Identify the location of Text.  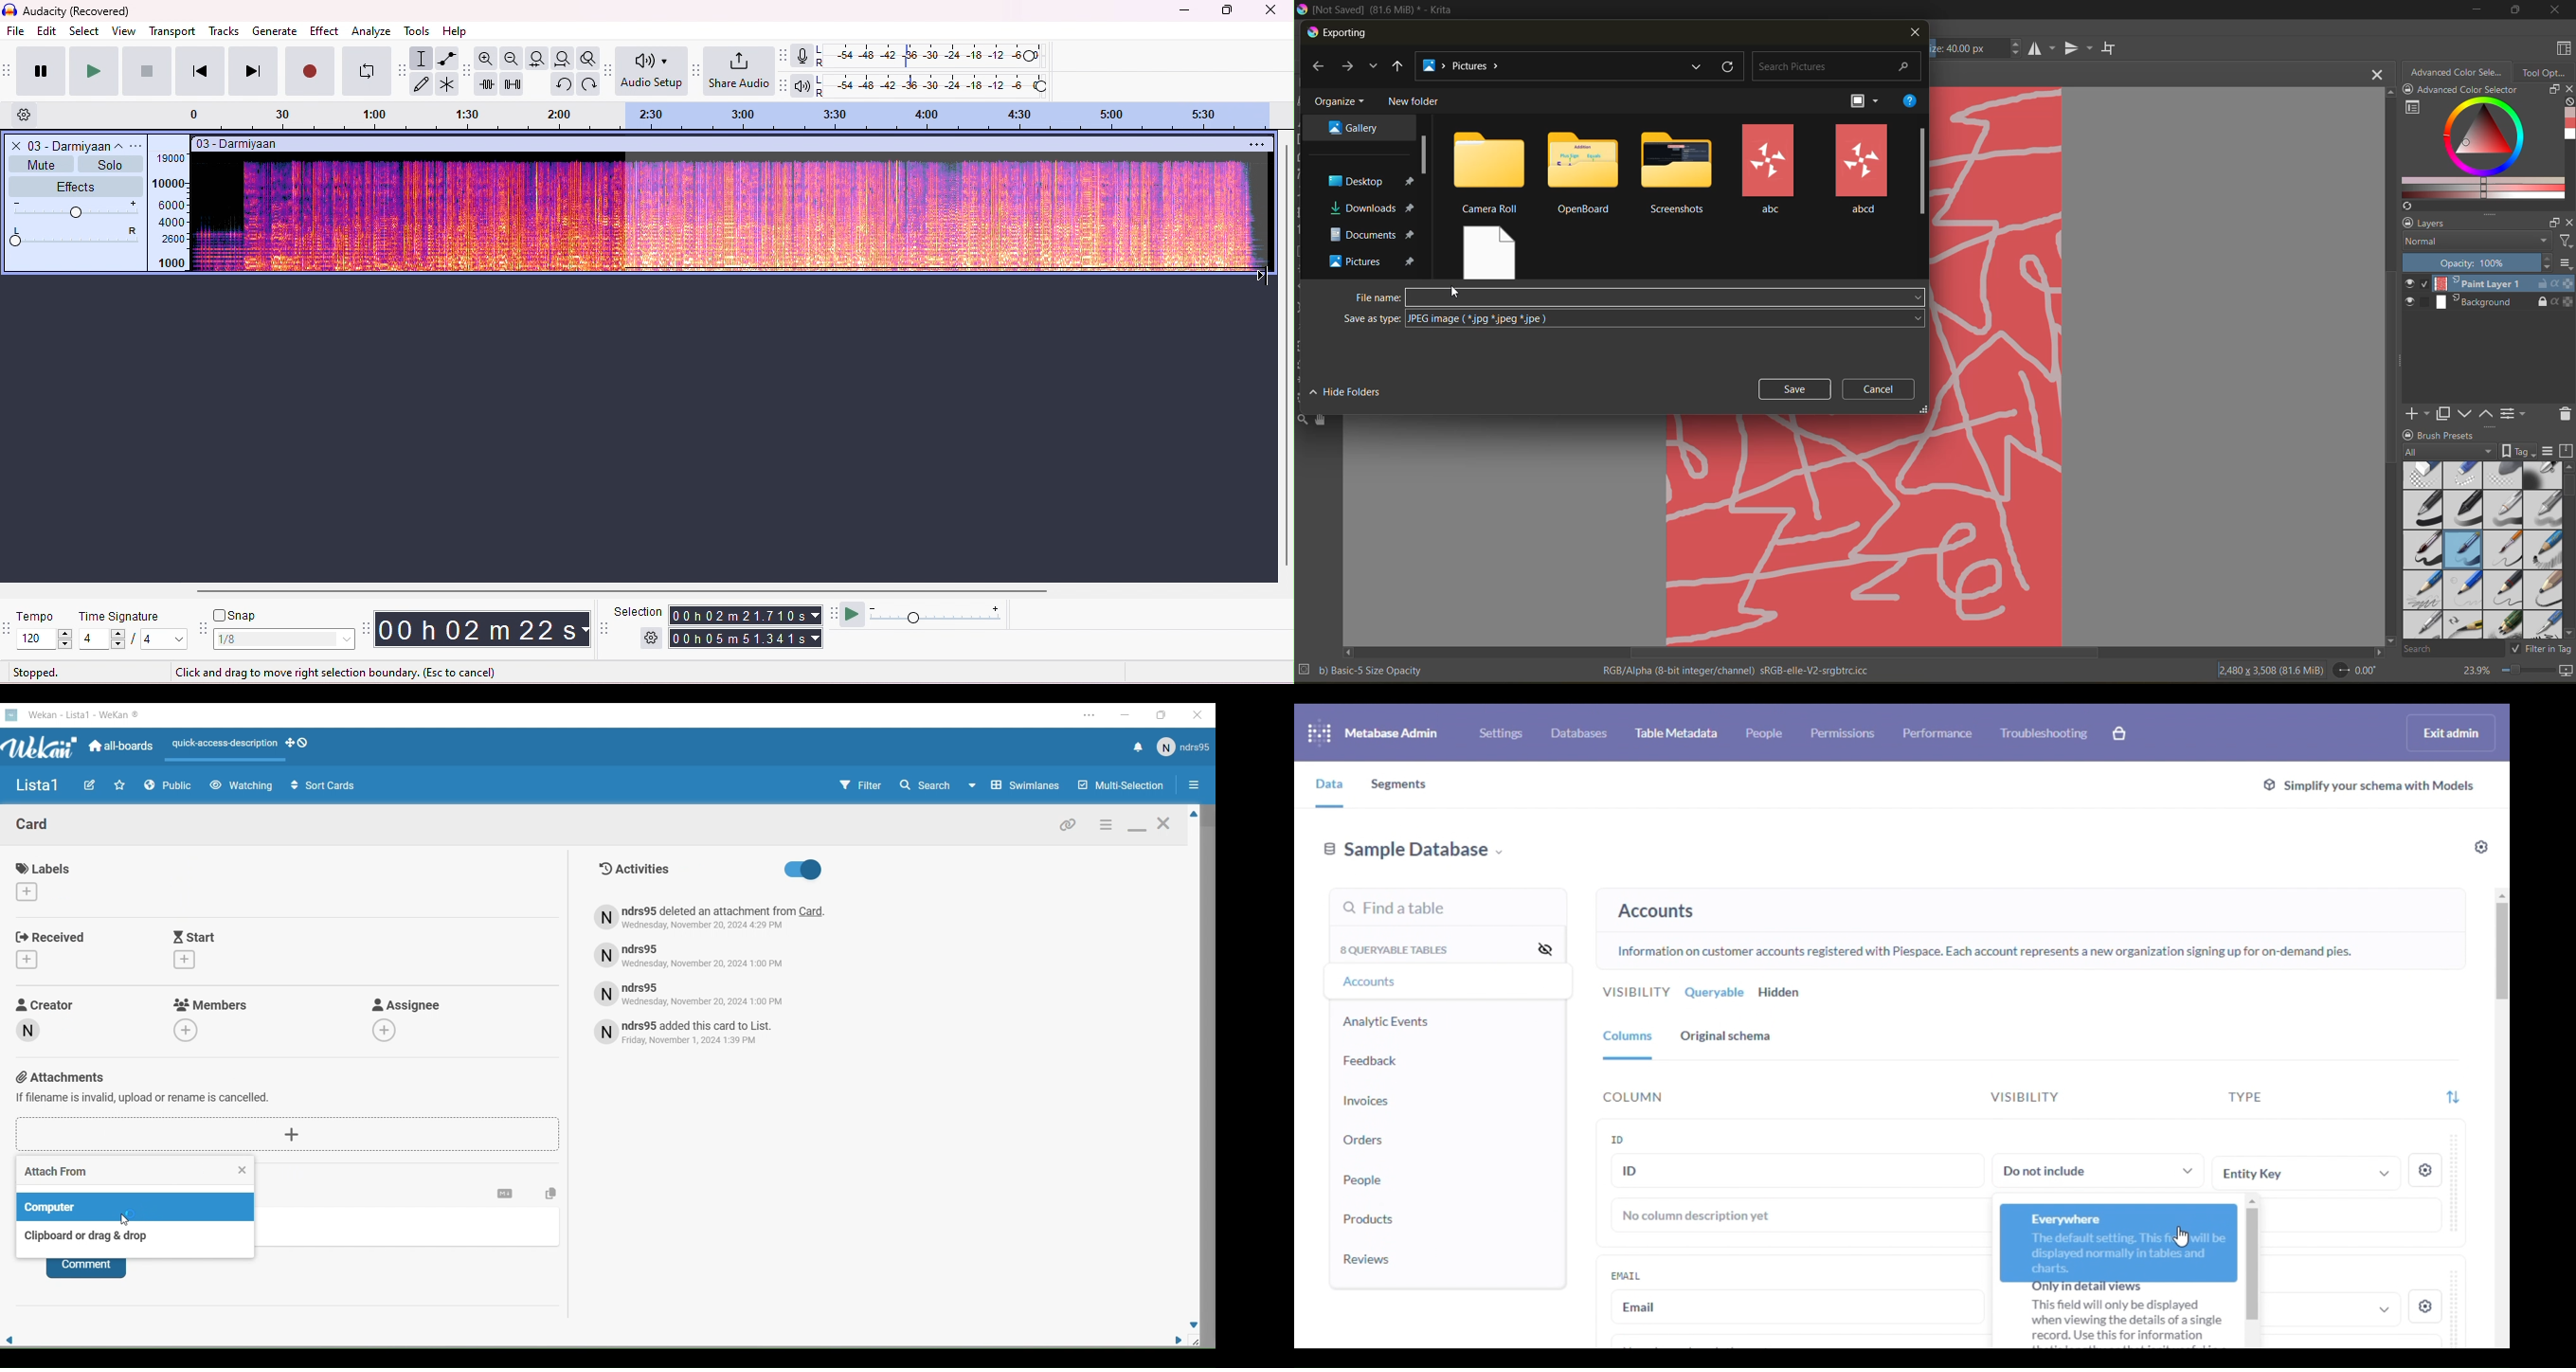
(698, 1034).